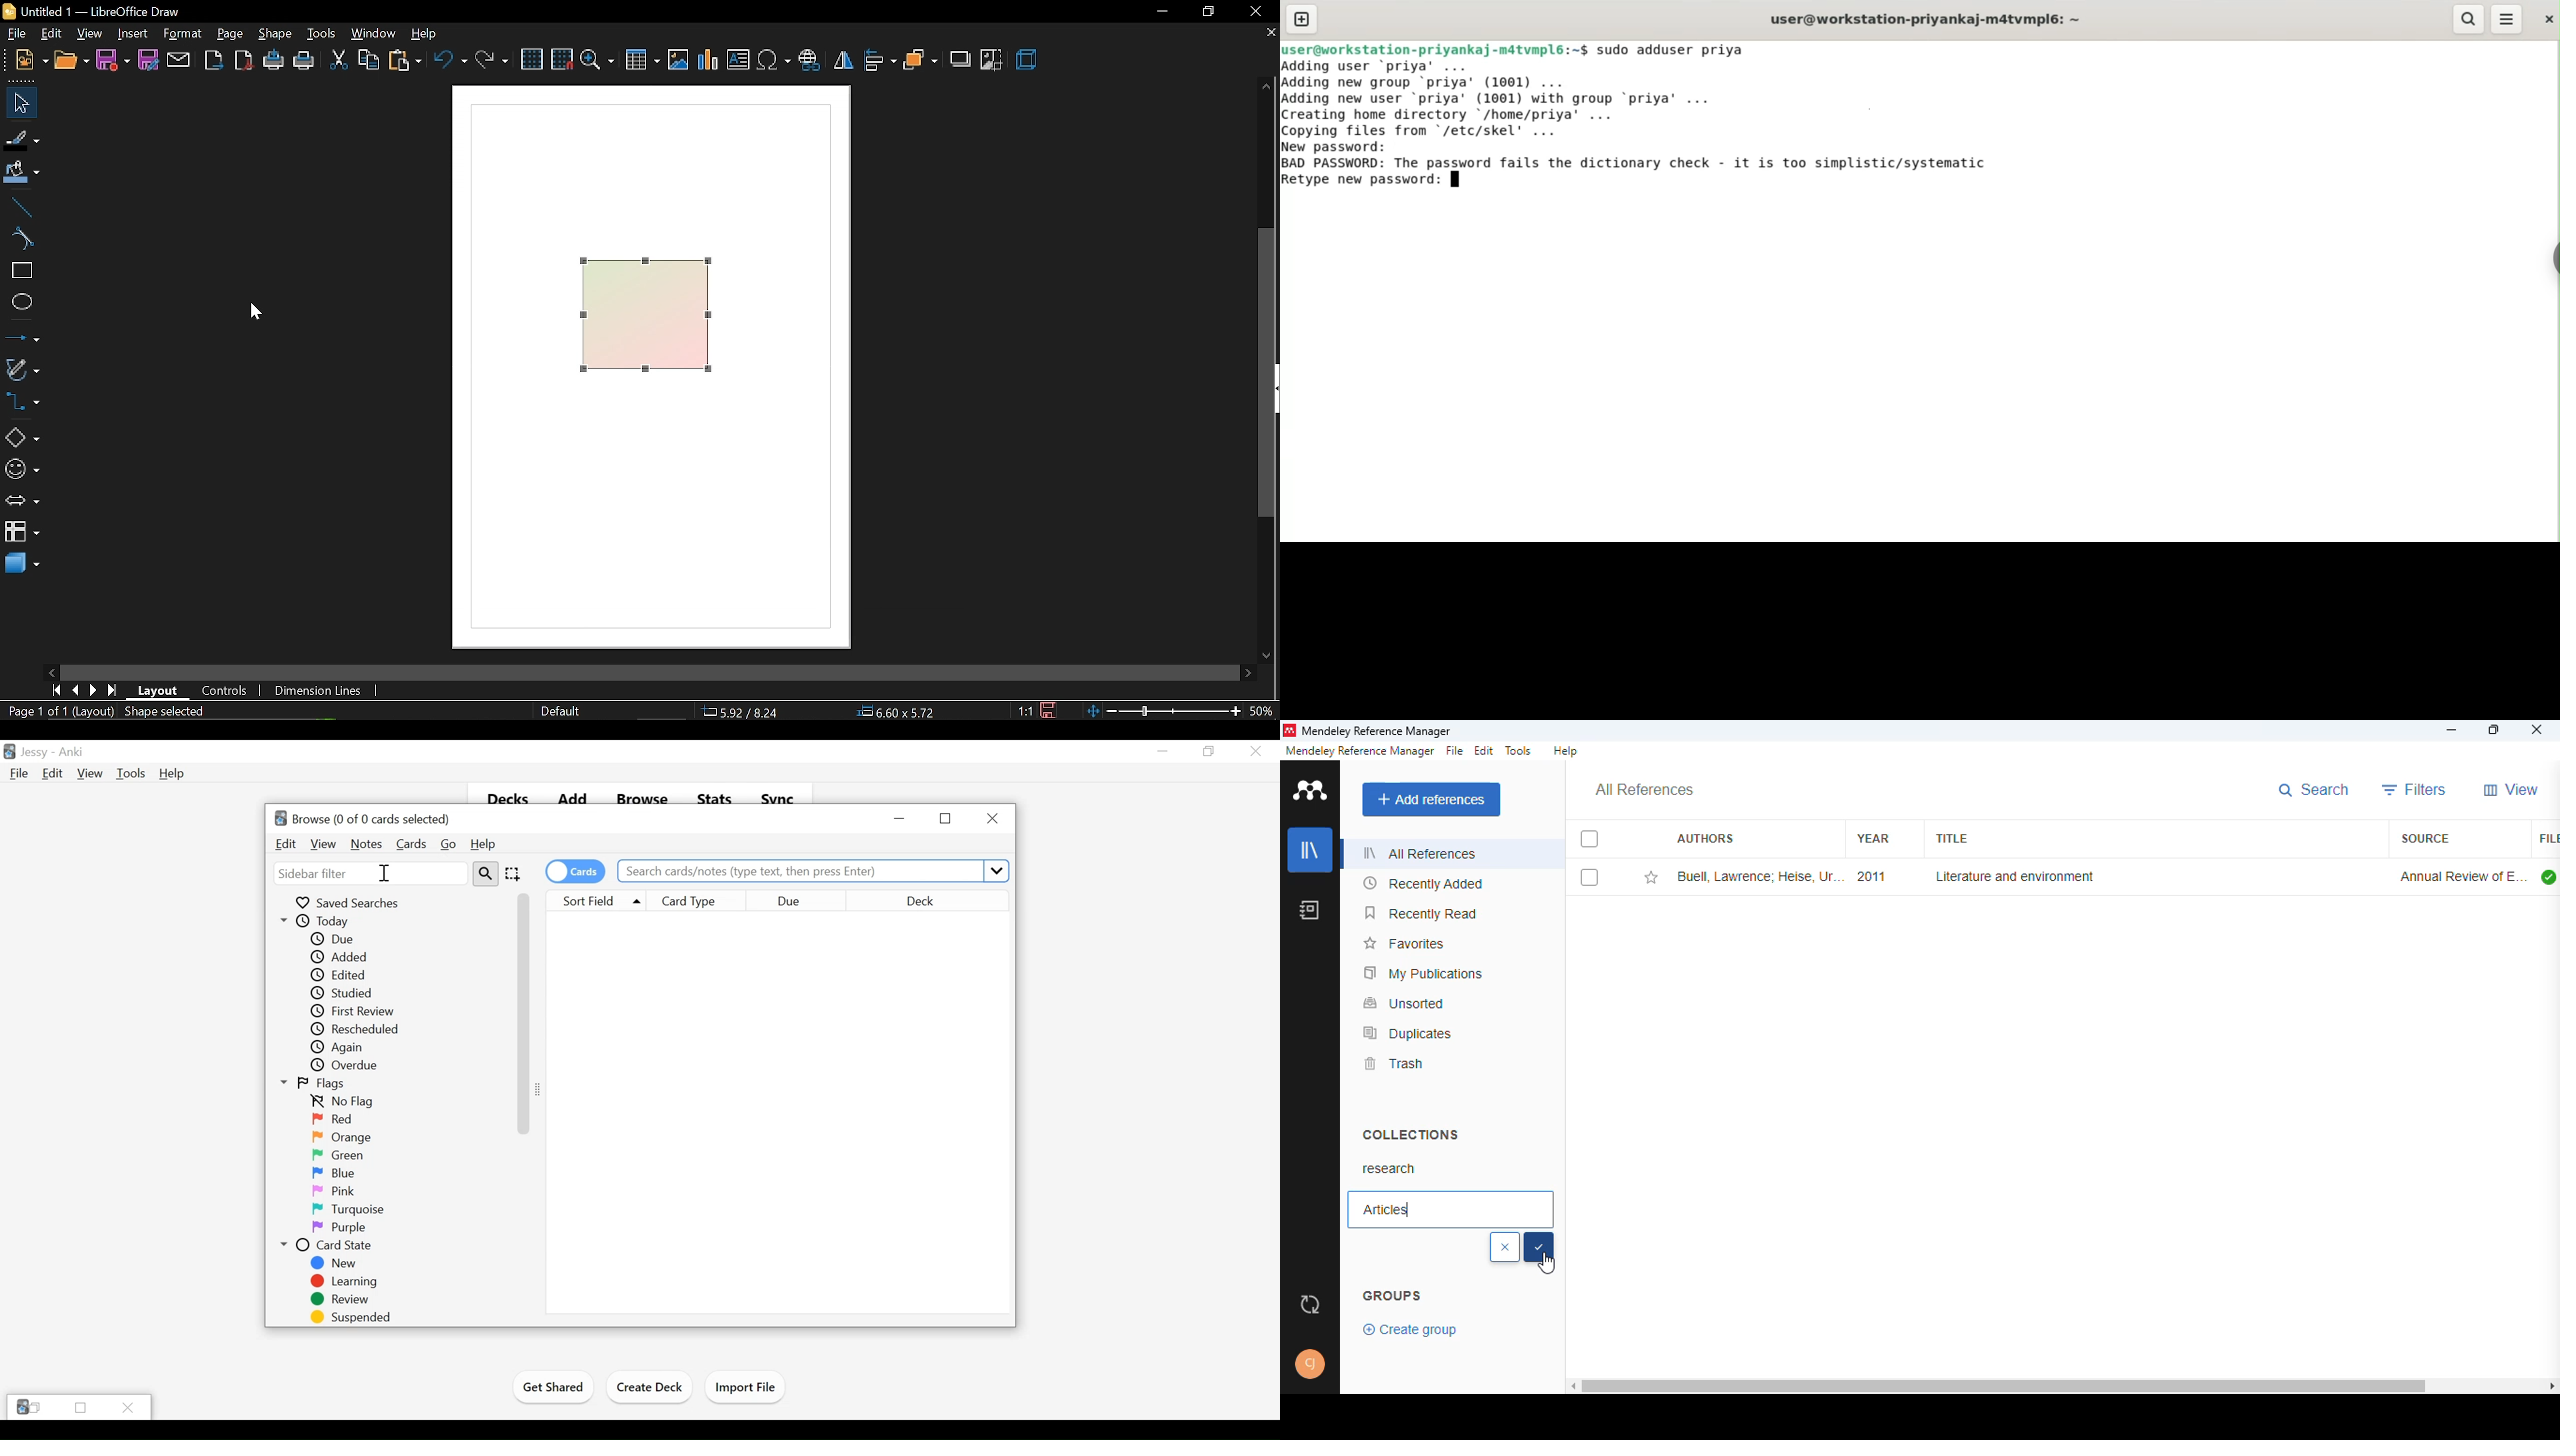  Describe the element at coordinates (531, 59) in the screenshot. I see `grid` at that location.